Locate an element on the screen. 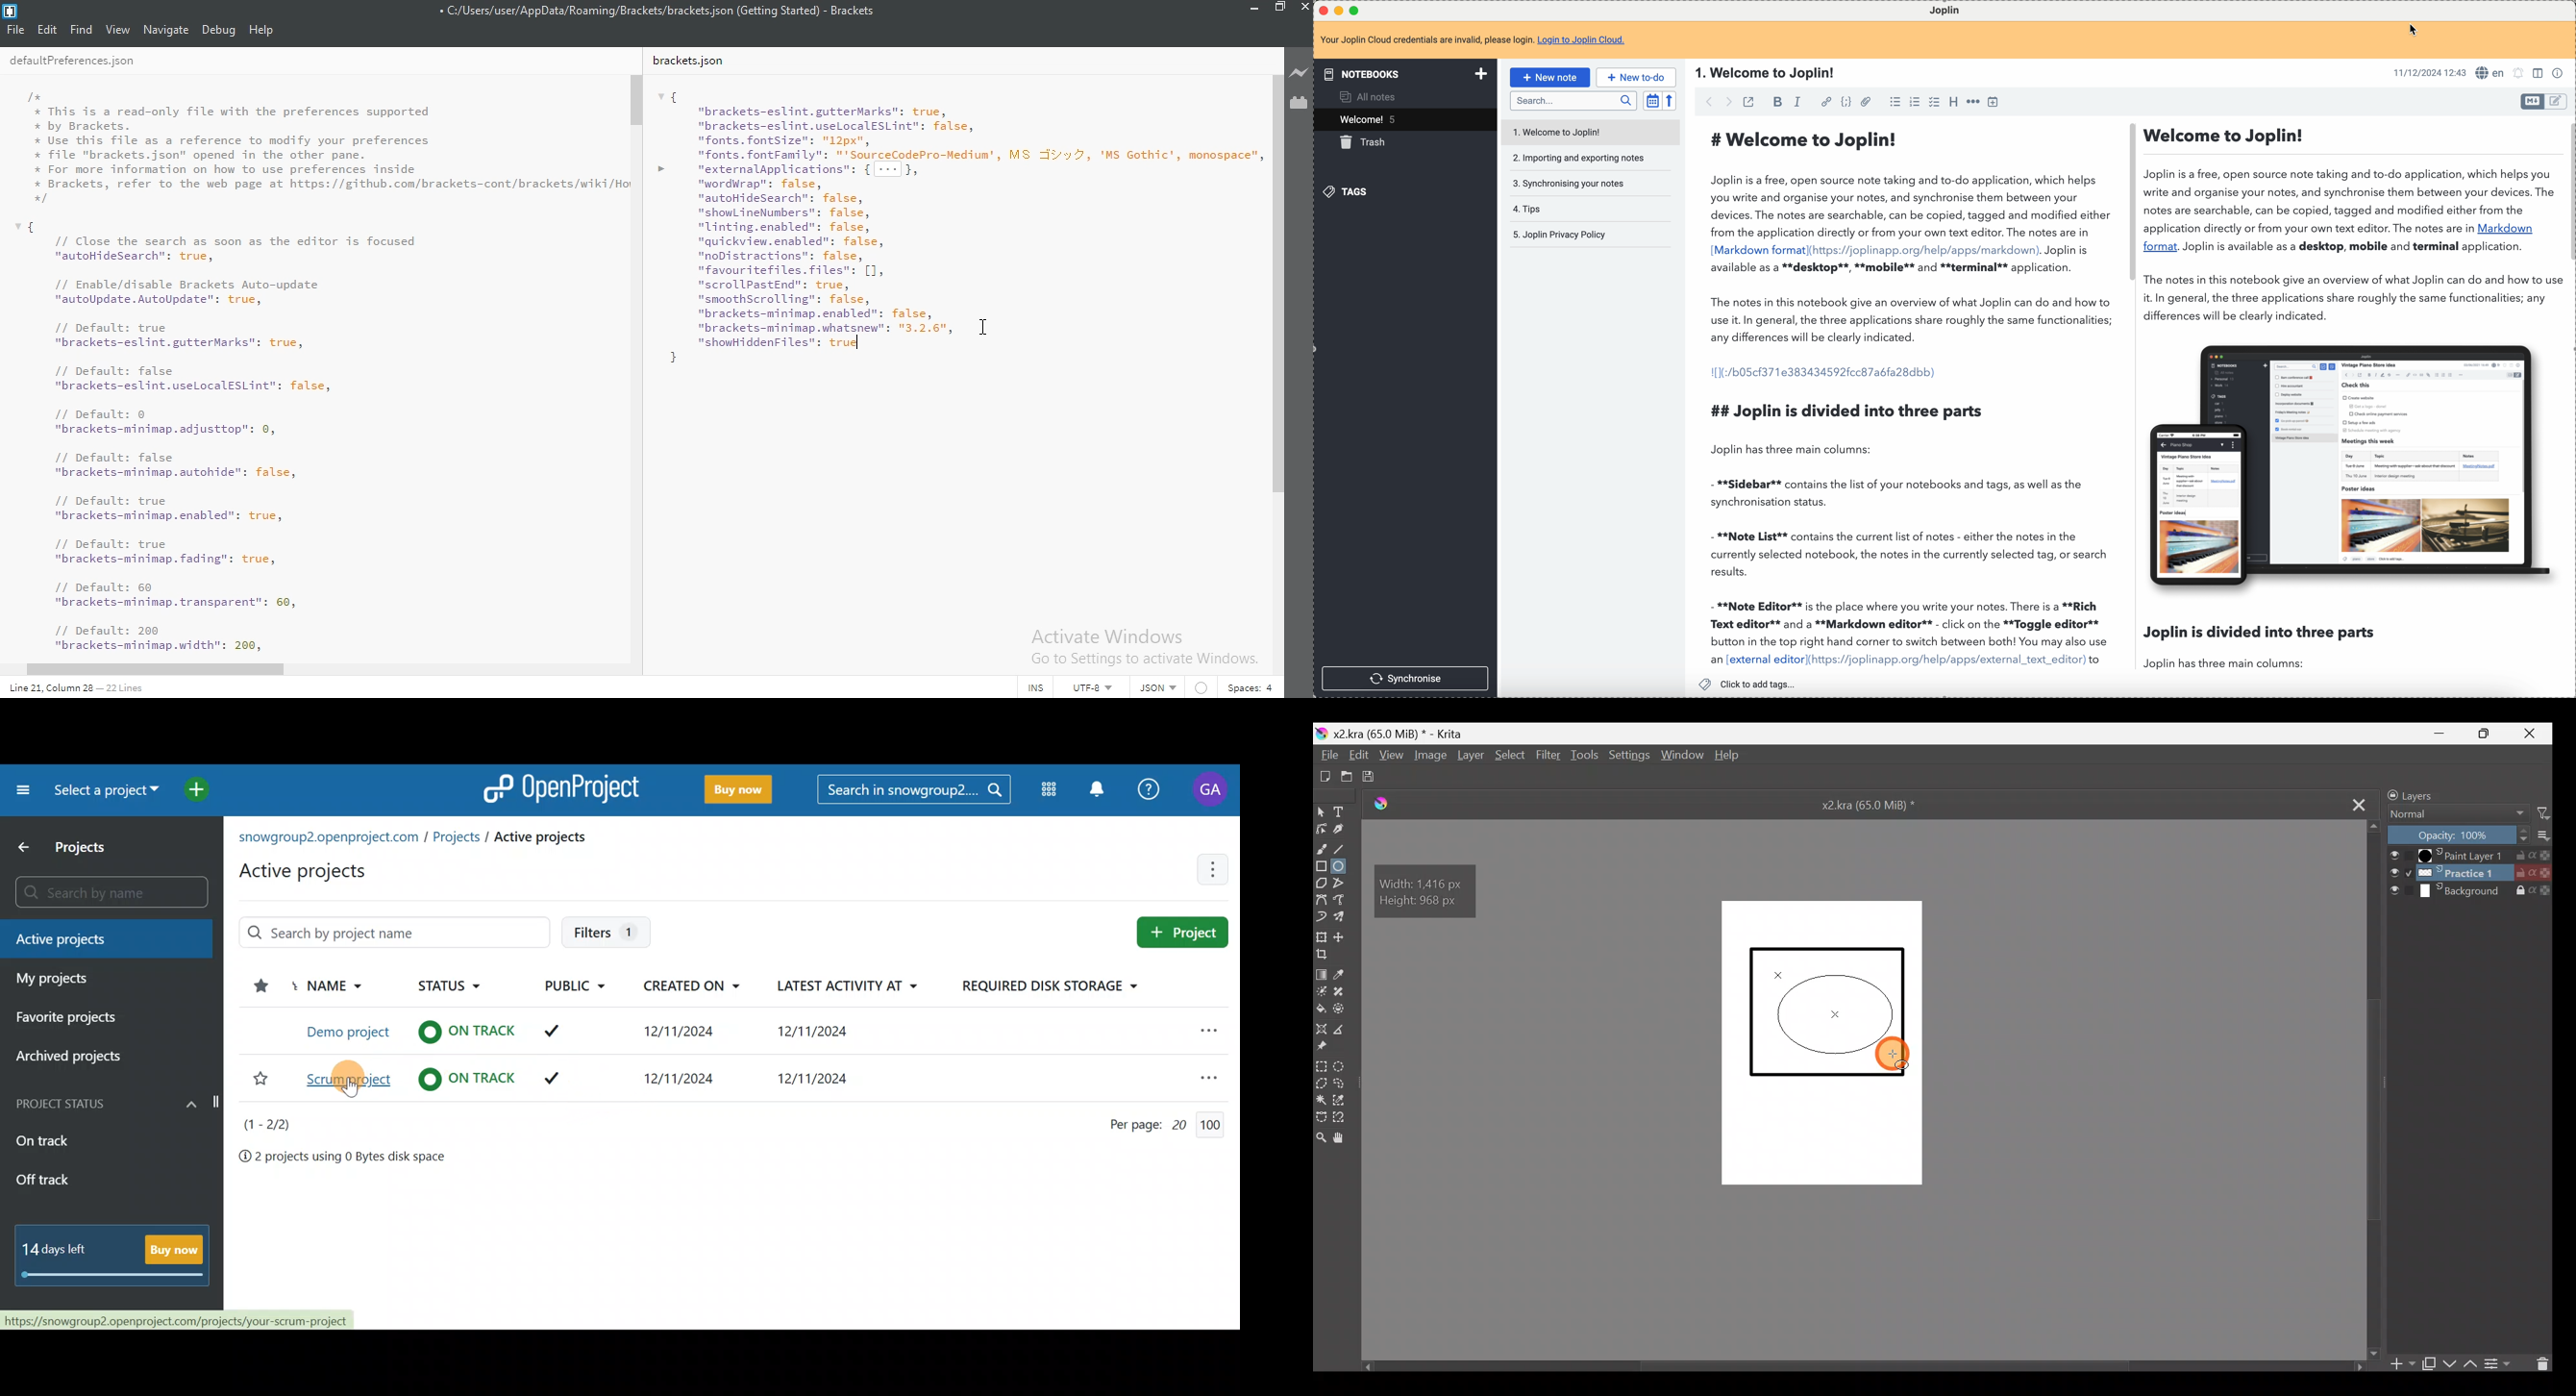 The width and height of the screenshot is (2576, 1400). notebooks is located at coordinates (1403, 74).